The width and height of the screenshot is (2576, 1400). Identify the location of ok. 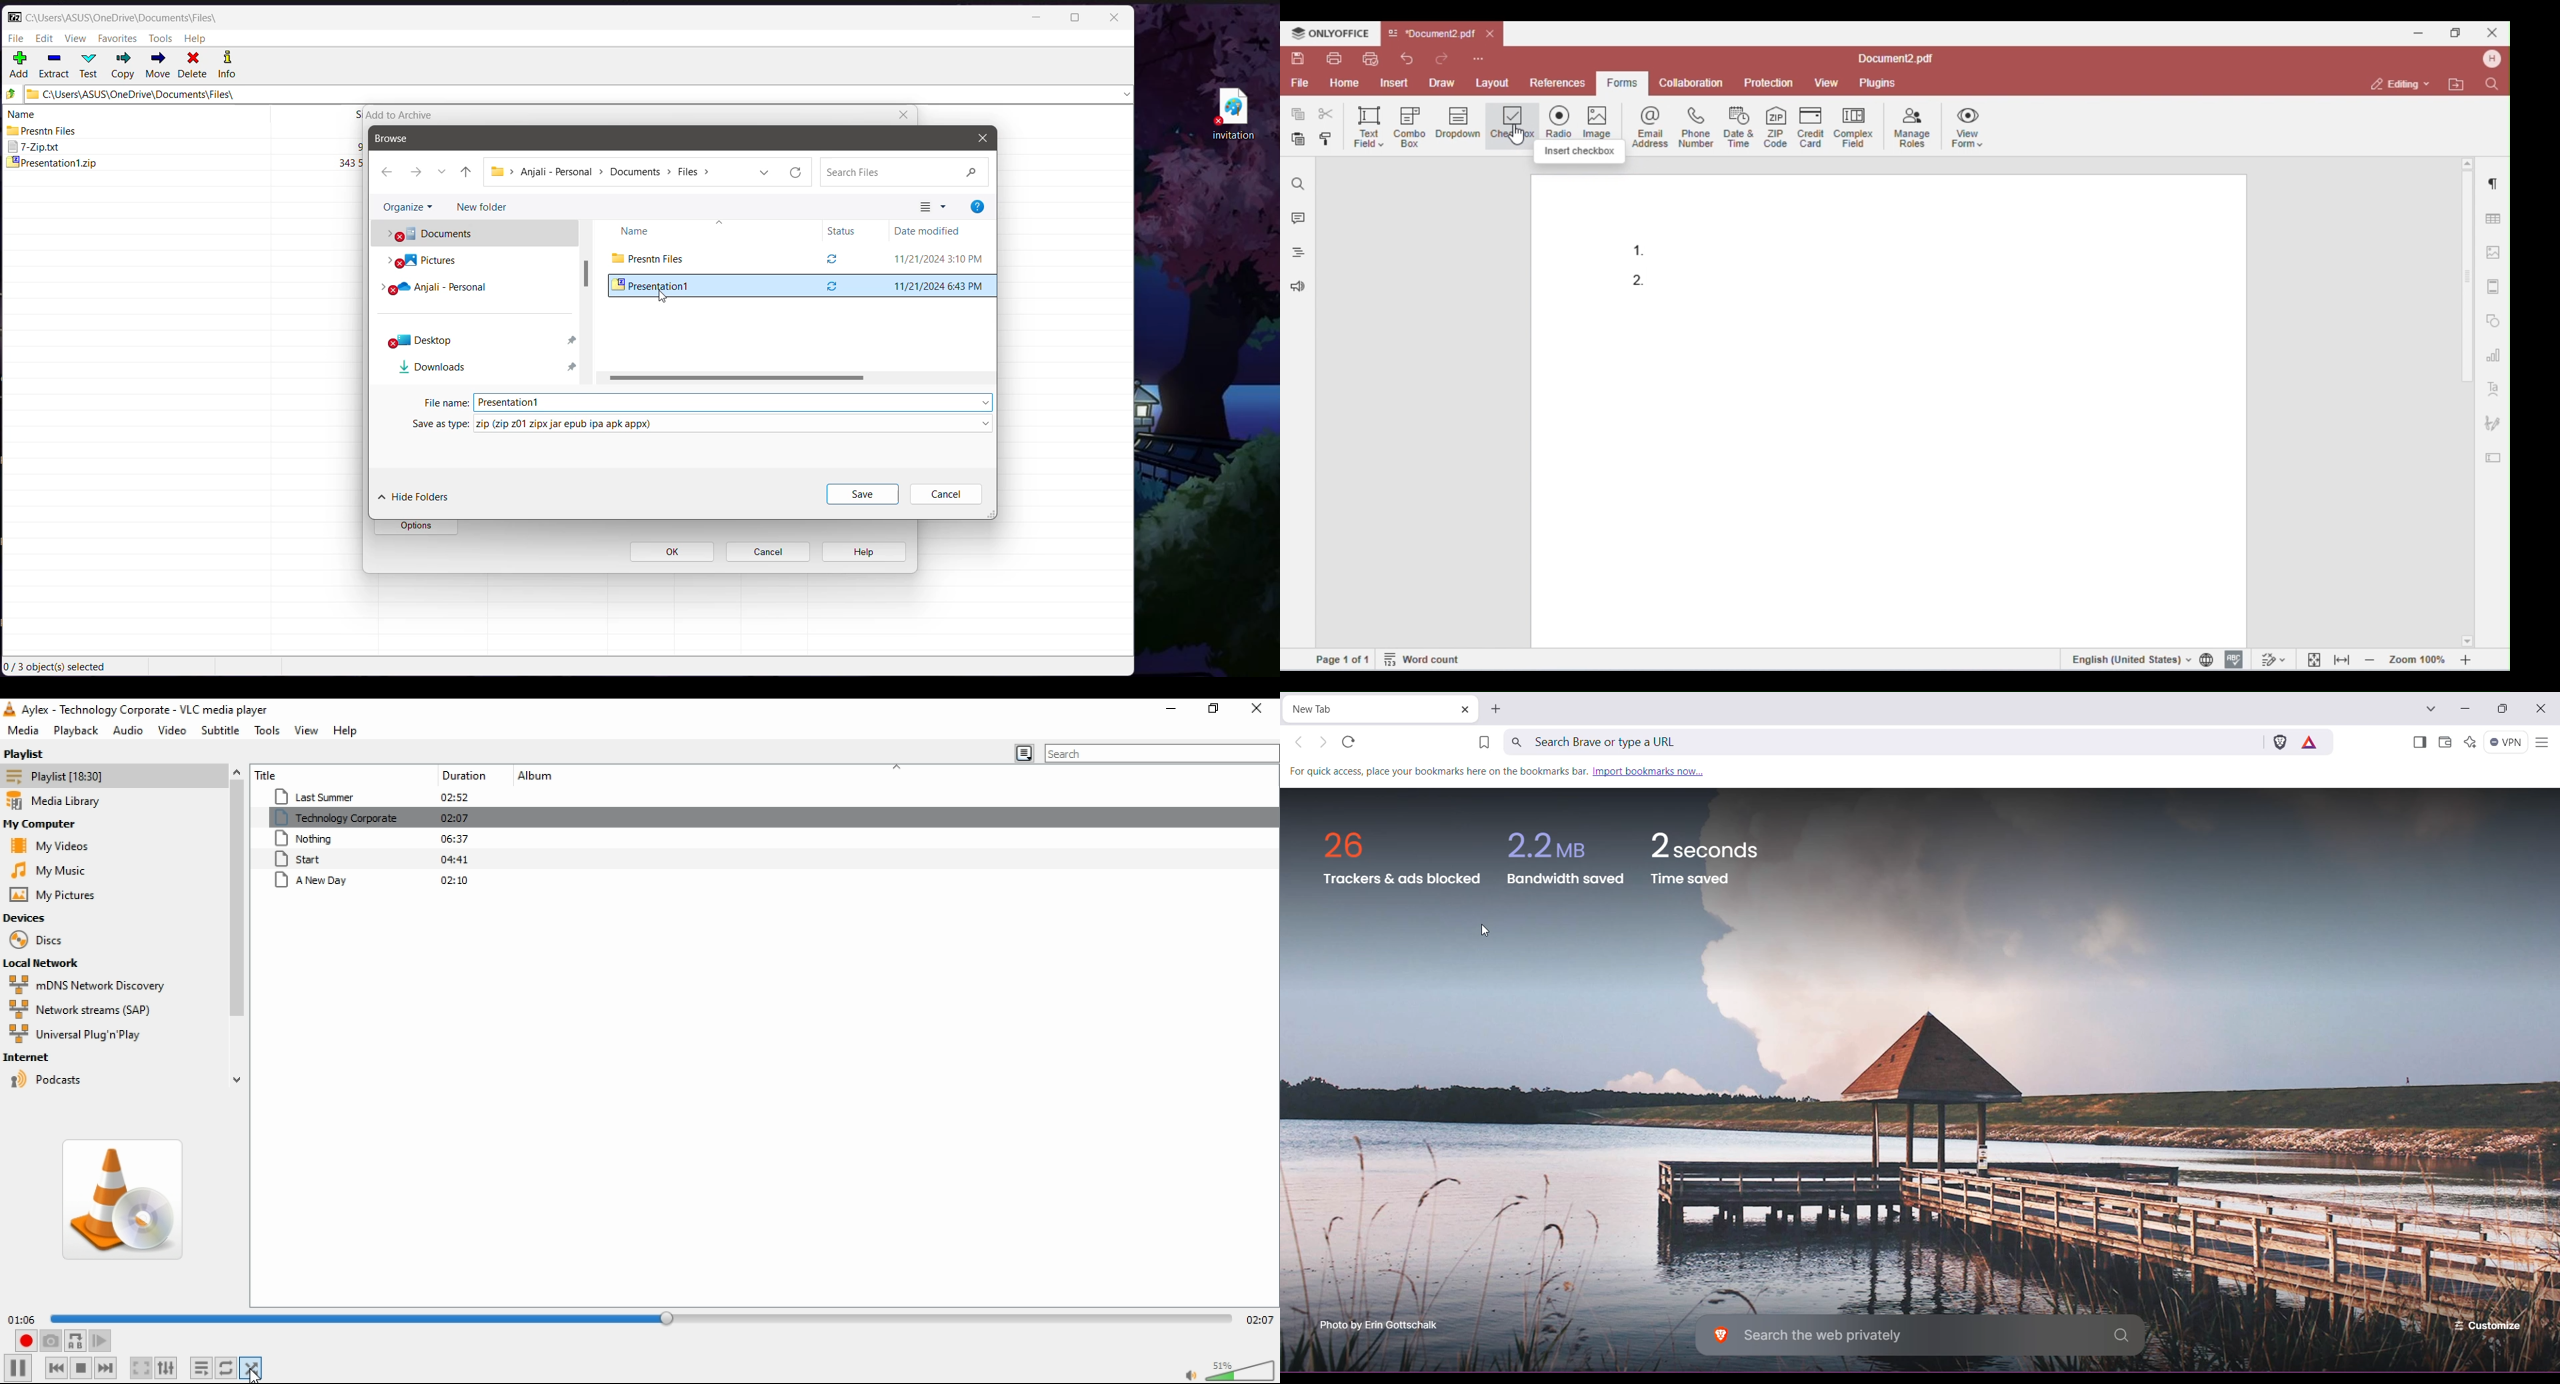
(671, 552).